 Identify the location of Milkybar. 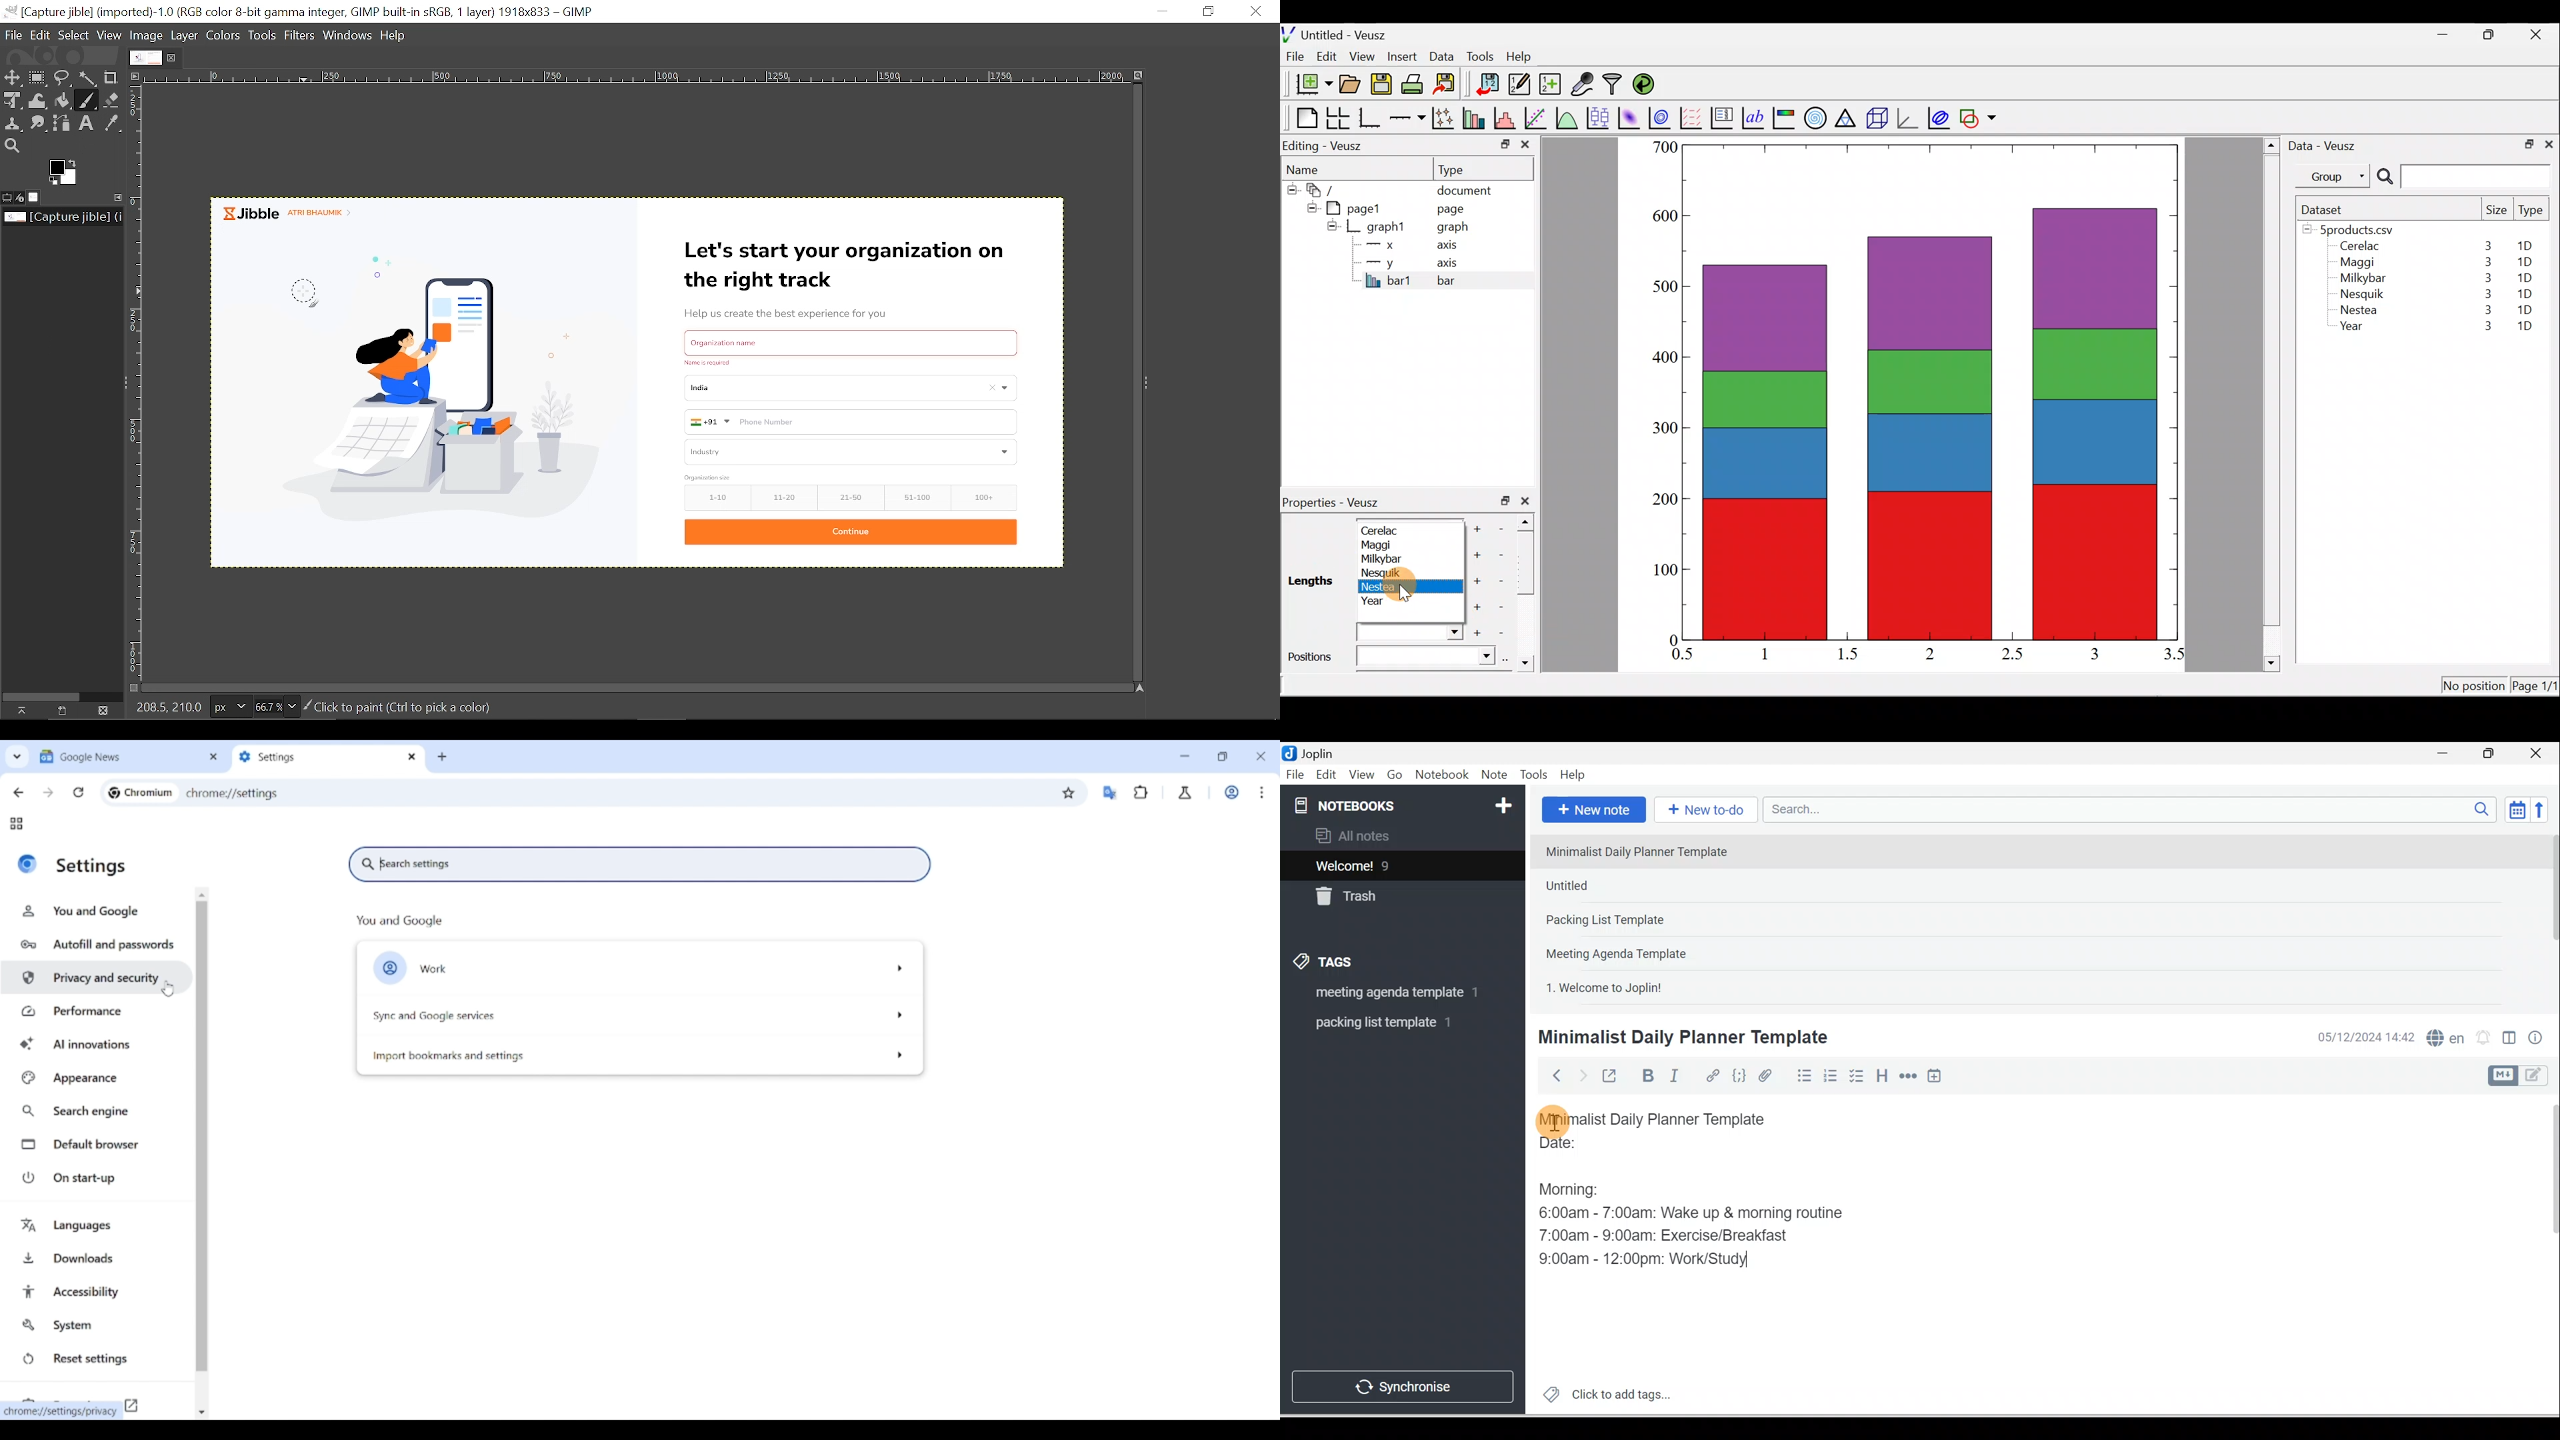
(1385, 558).